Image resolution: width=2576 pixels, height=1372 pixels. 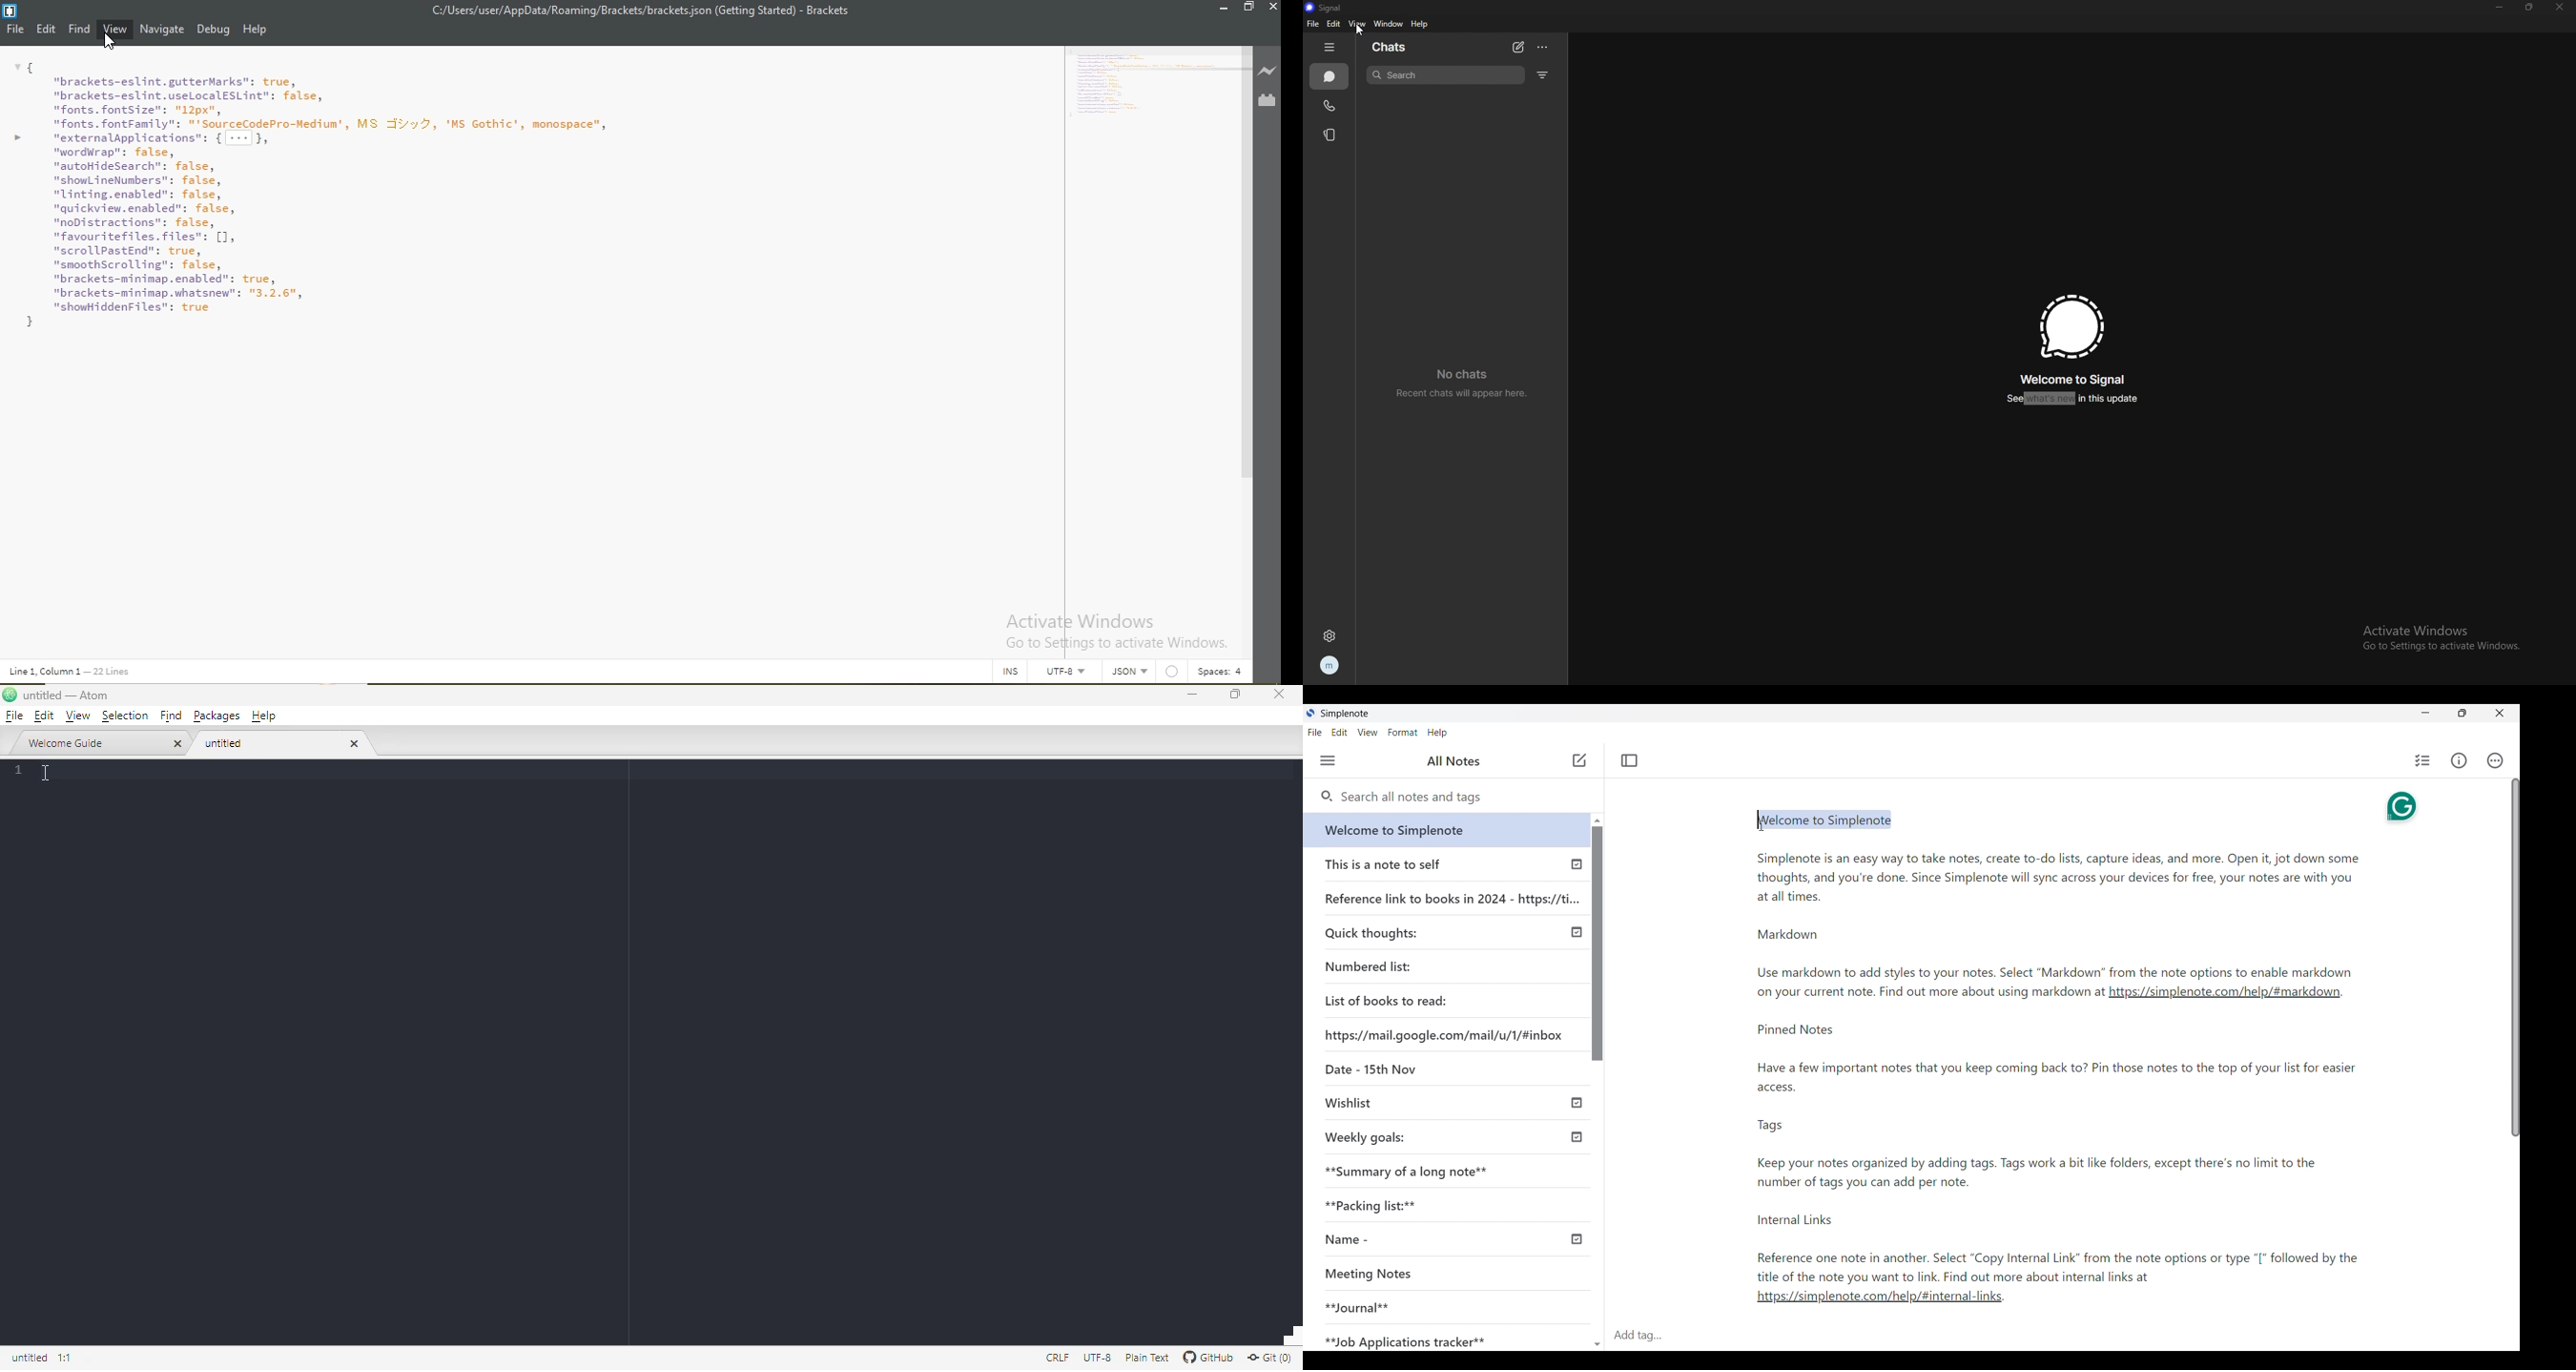 I want to click on git(0), so click(x=1271, y=1358).